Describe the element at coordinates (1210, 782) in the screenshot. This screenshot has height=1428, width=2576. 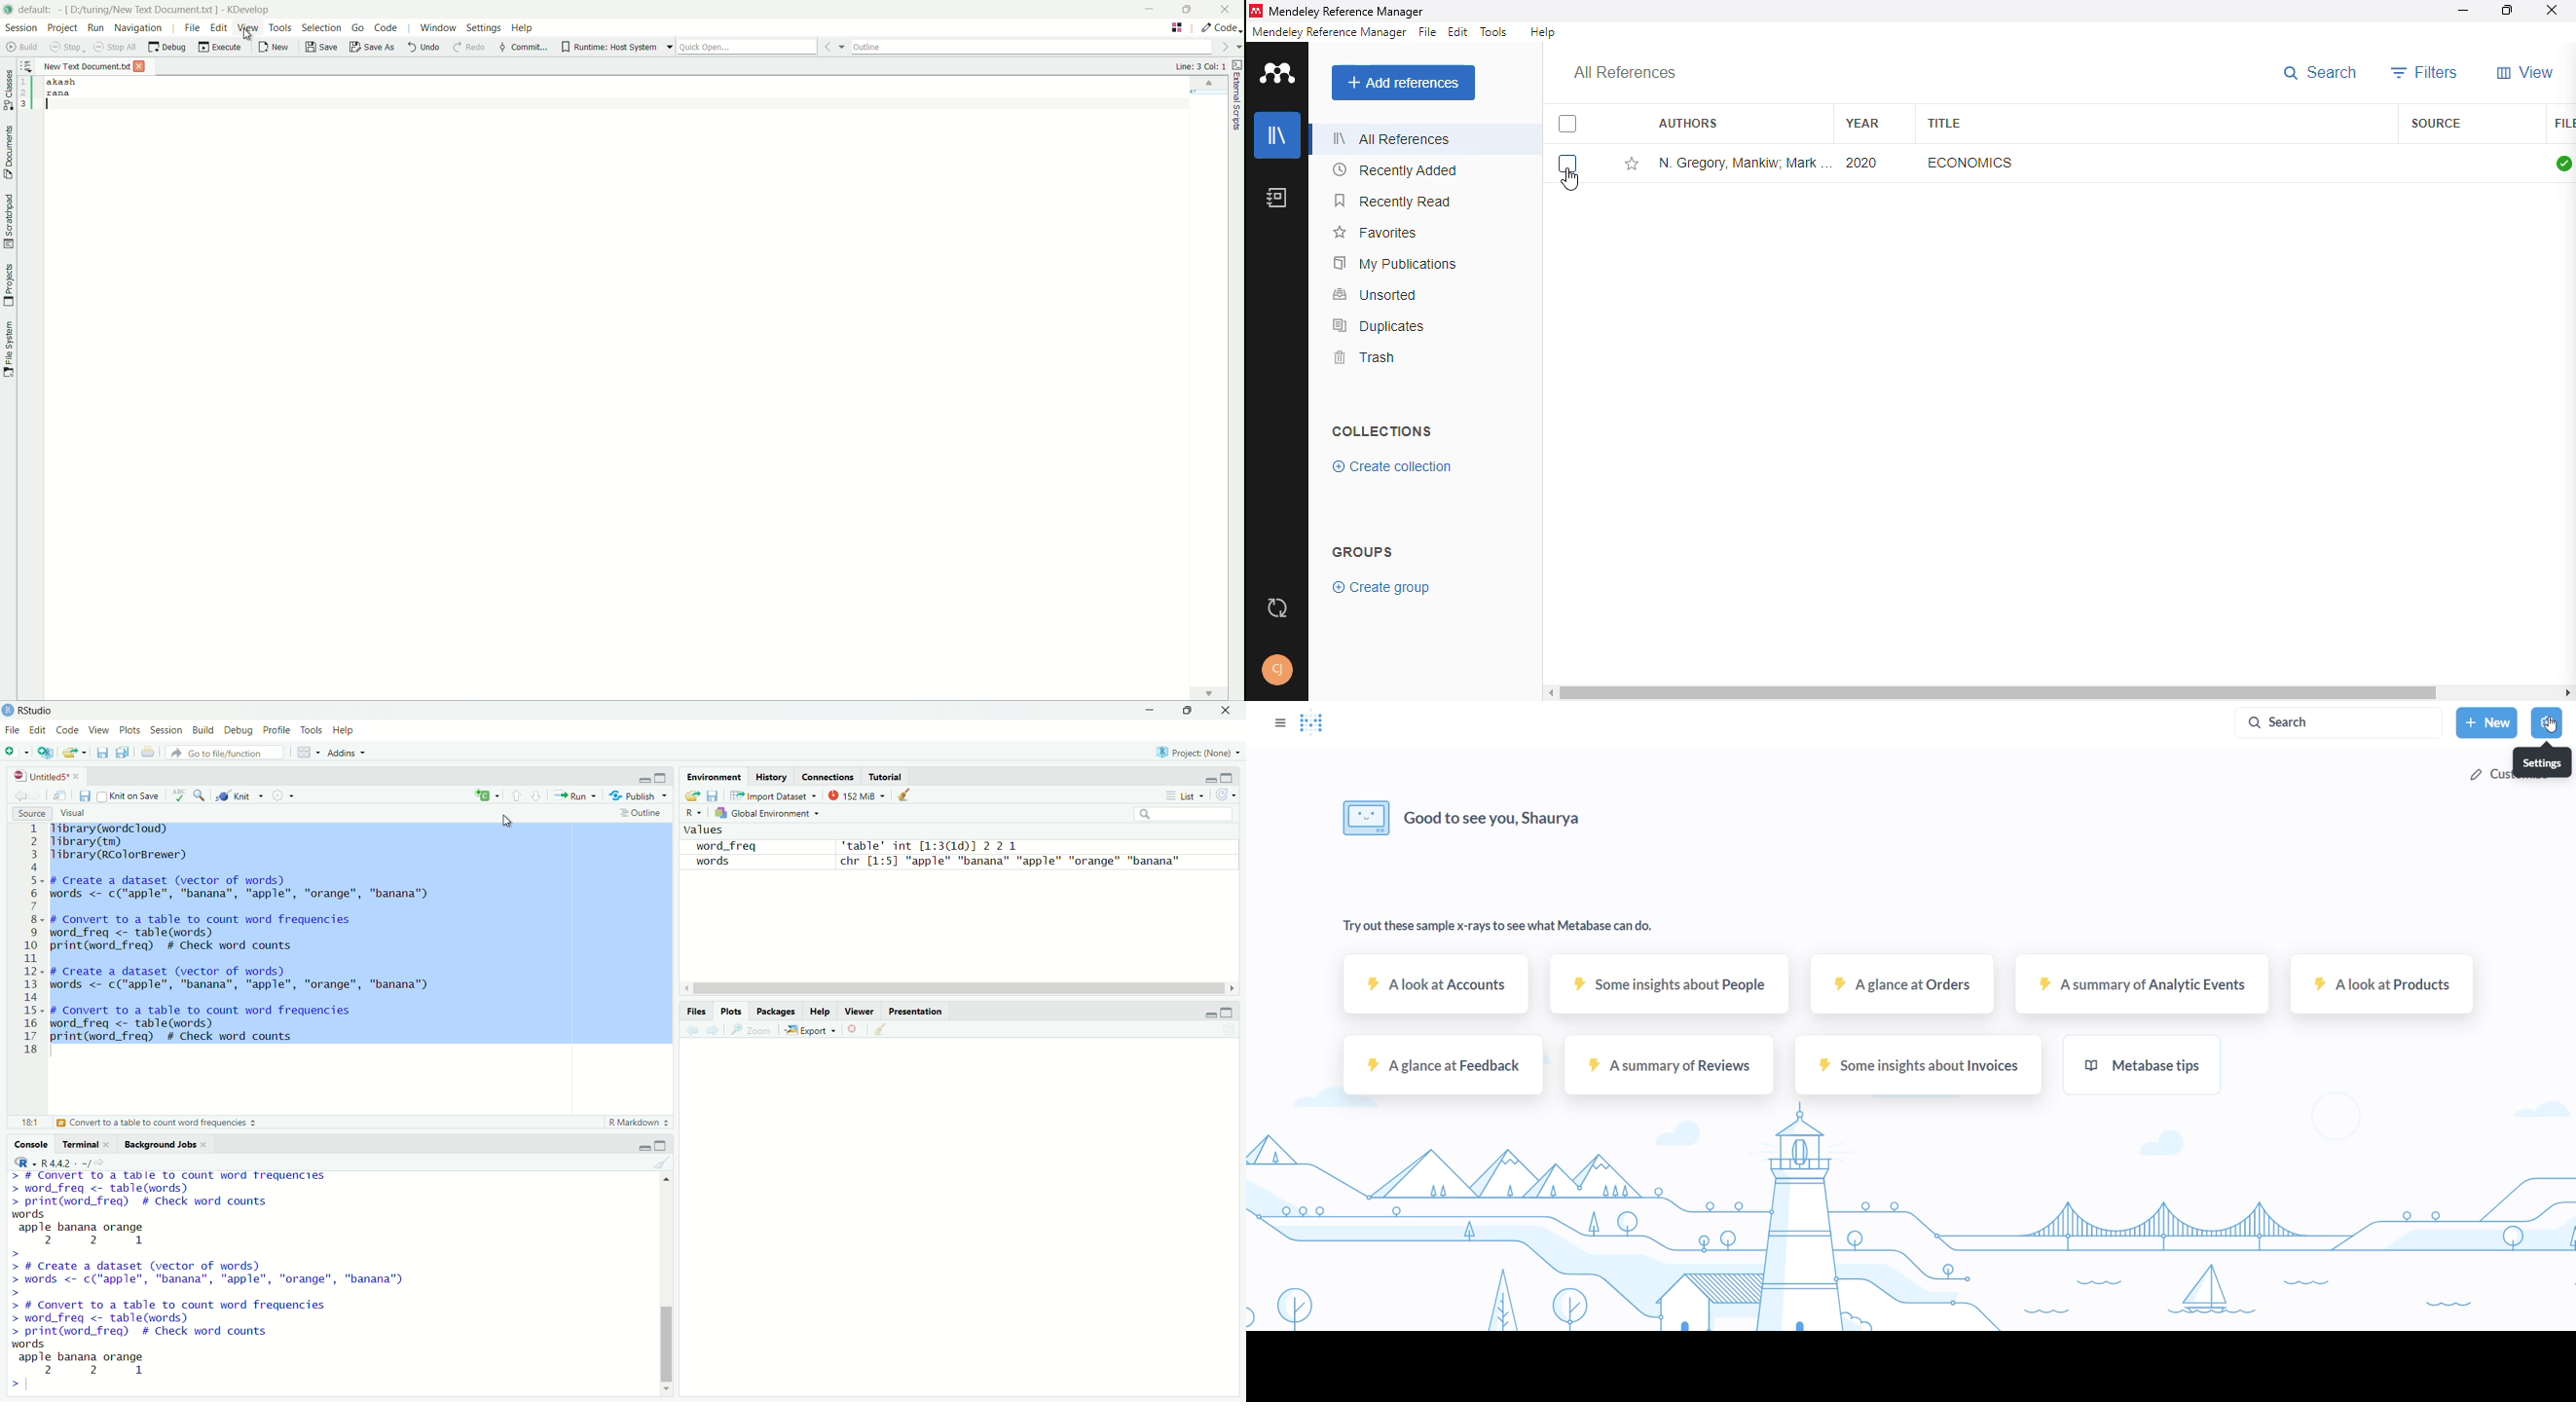
I see `Minimize` at that location.